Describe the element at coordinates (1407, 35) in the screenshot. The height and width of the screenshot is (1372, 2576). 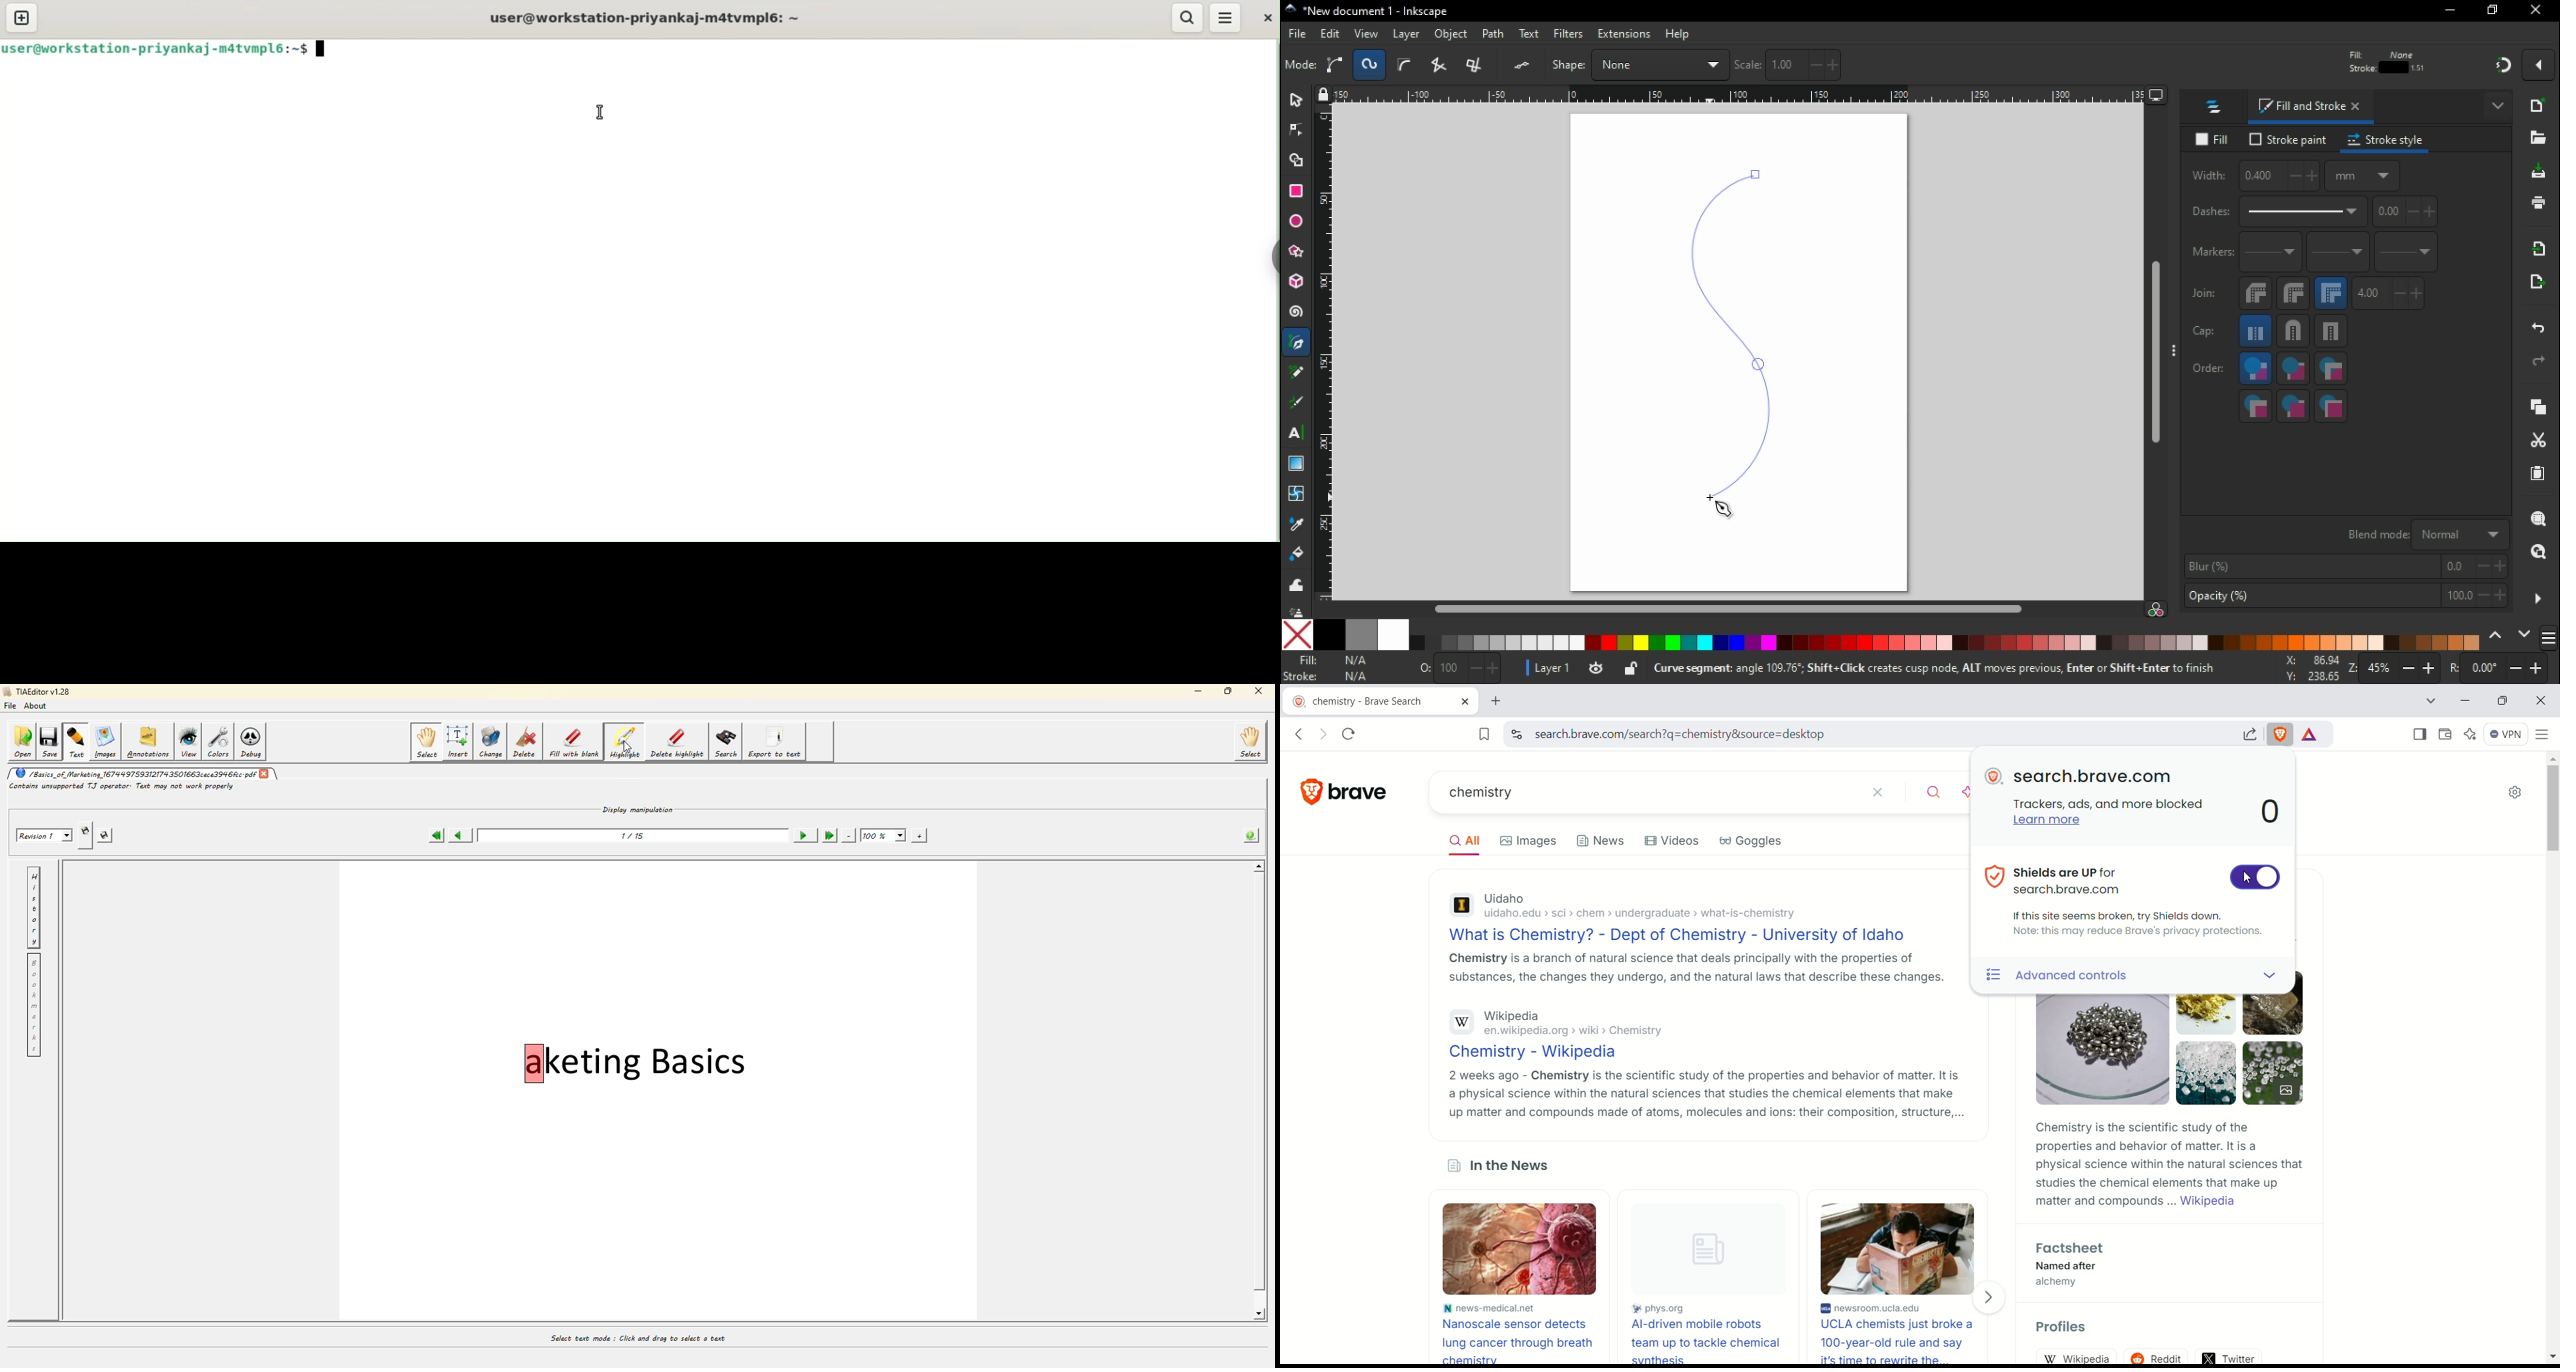
I see `layer` at that location.